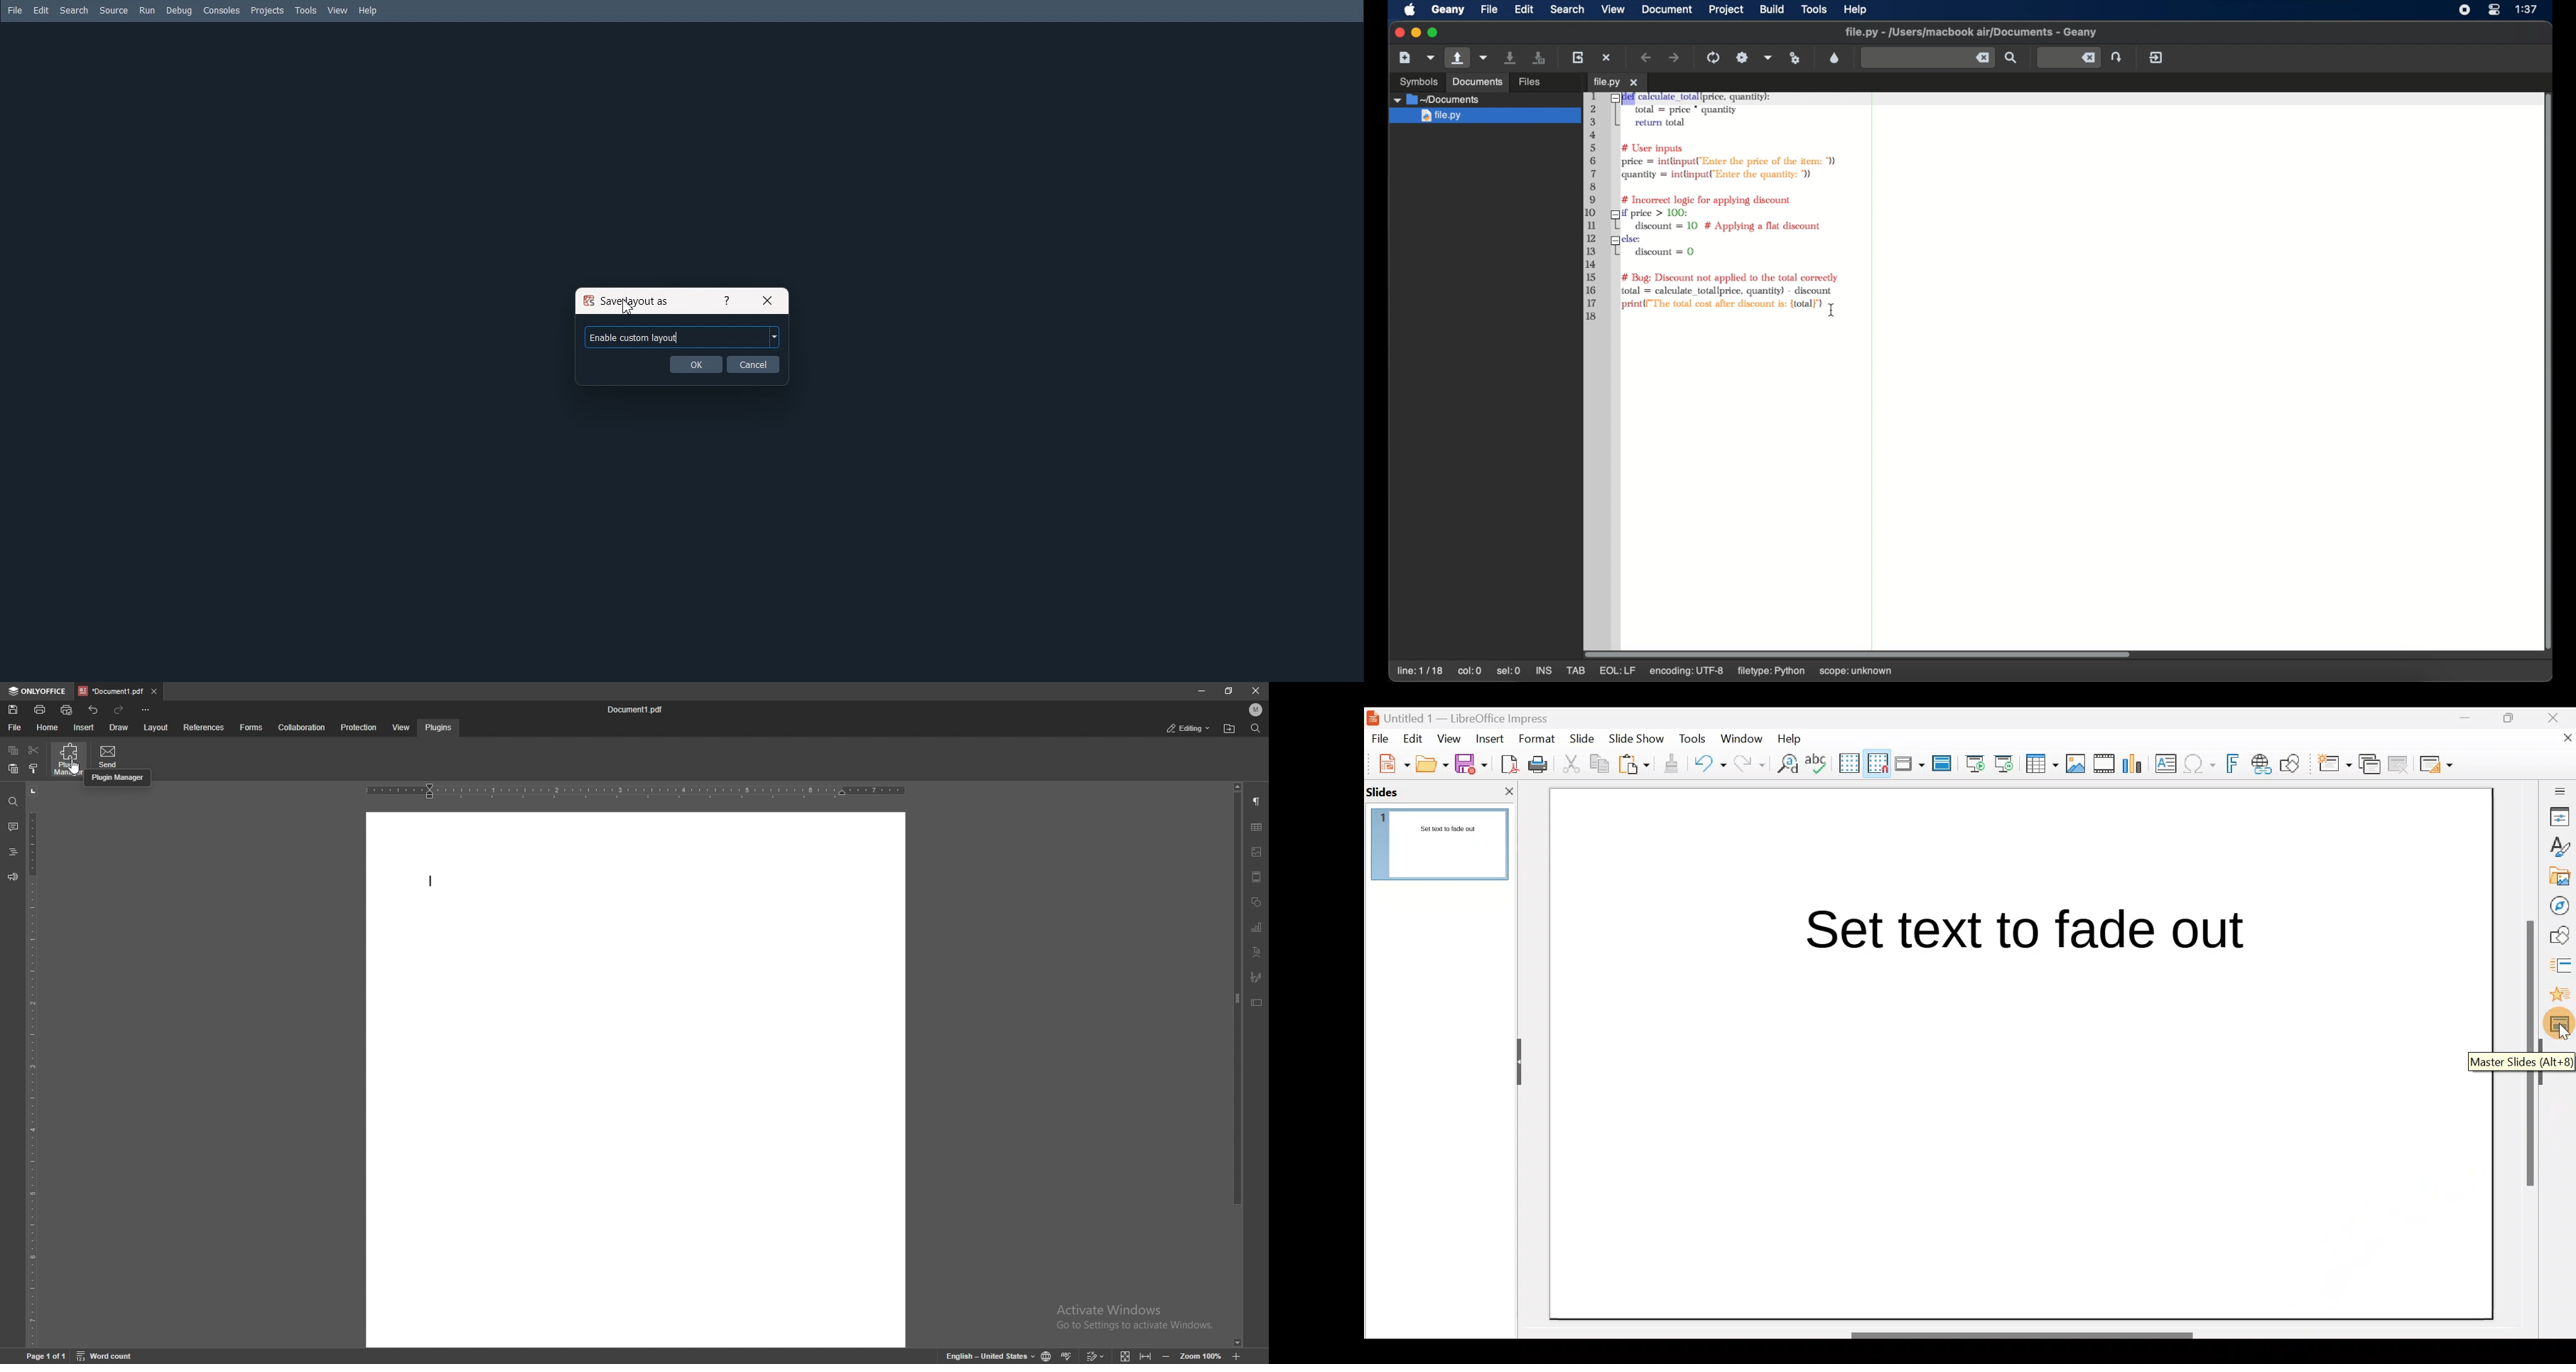 This screenshot has height=1372, width=2576. I want to click on minimize, so click(1416, 32).